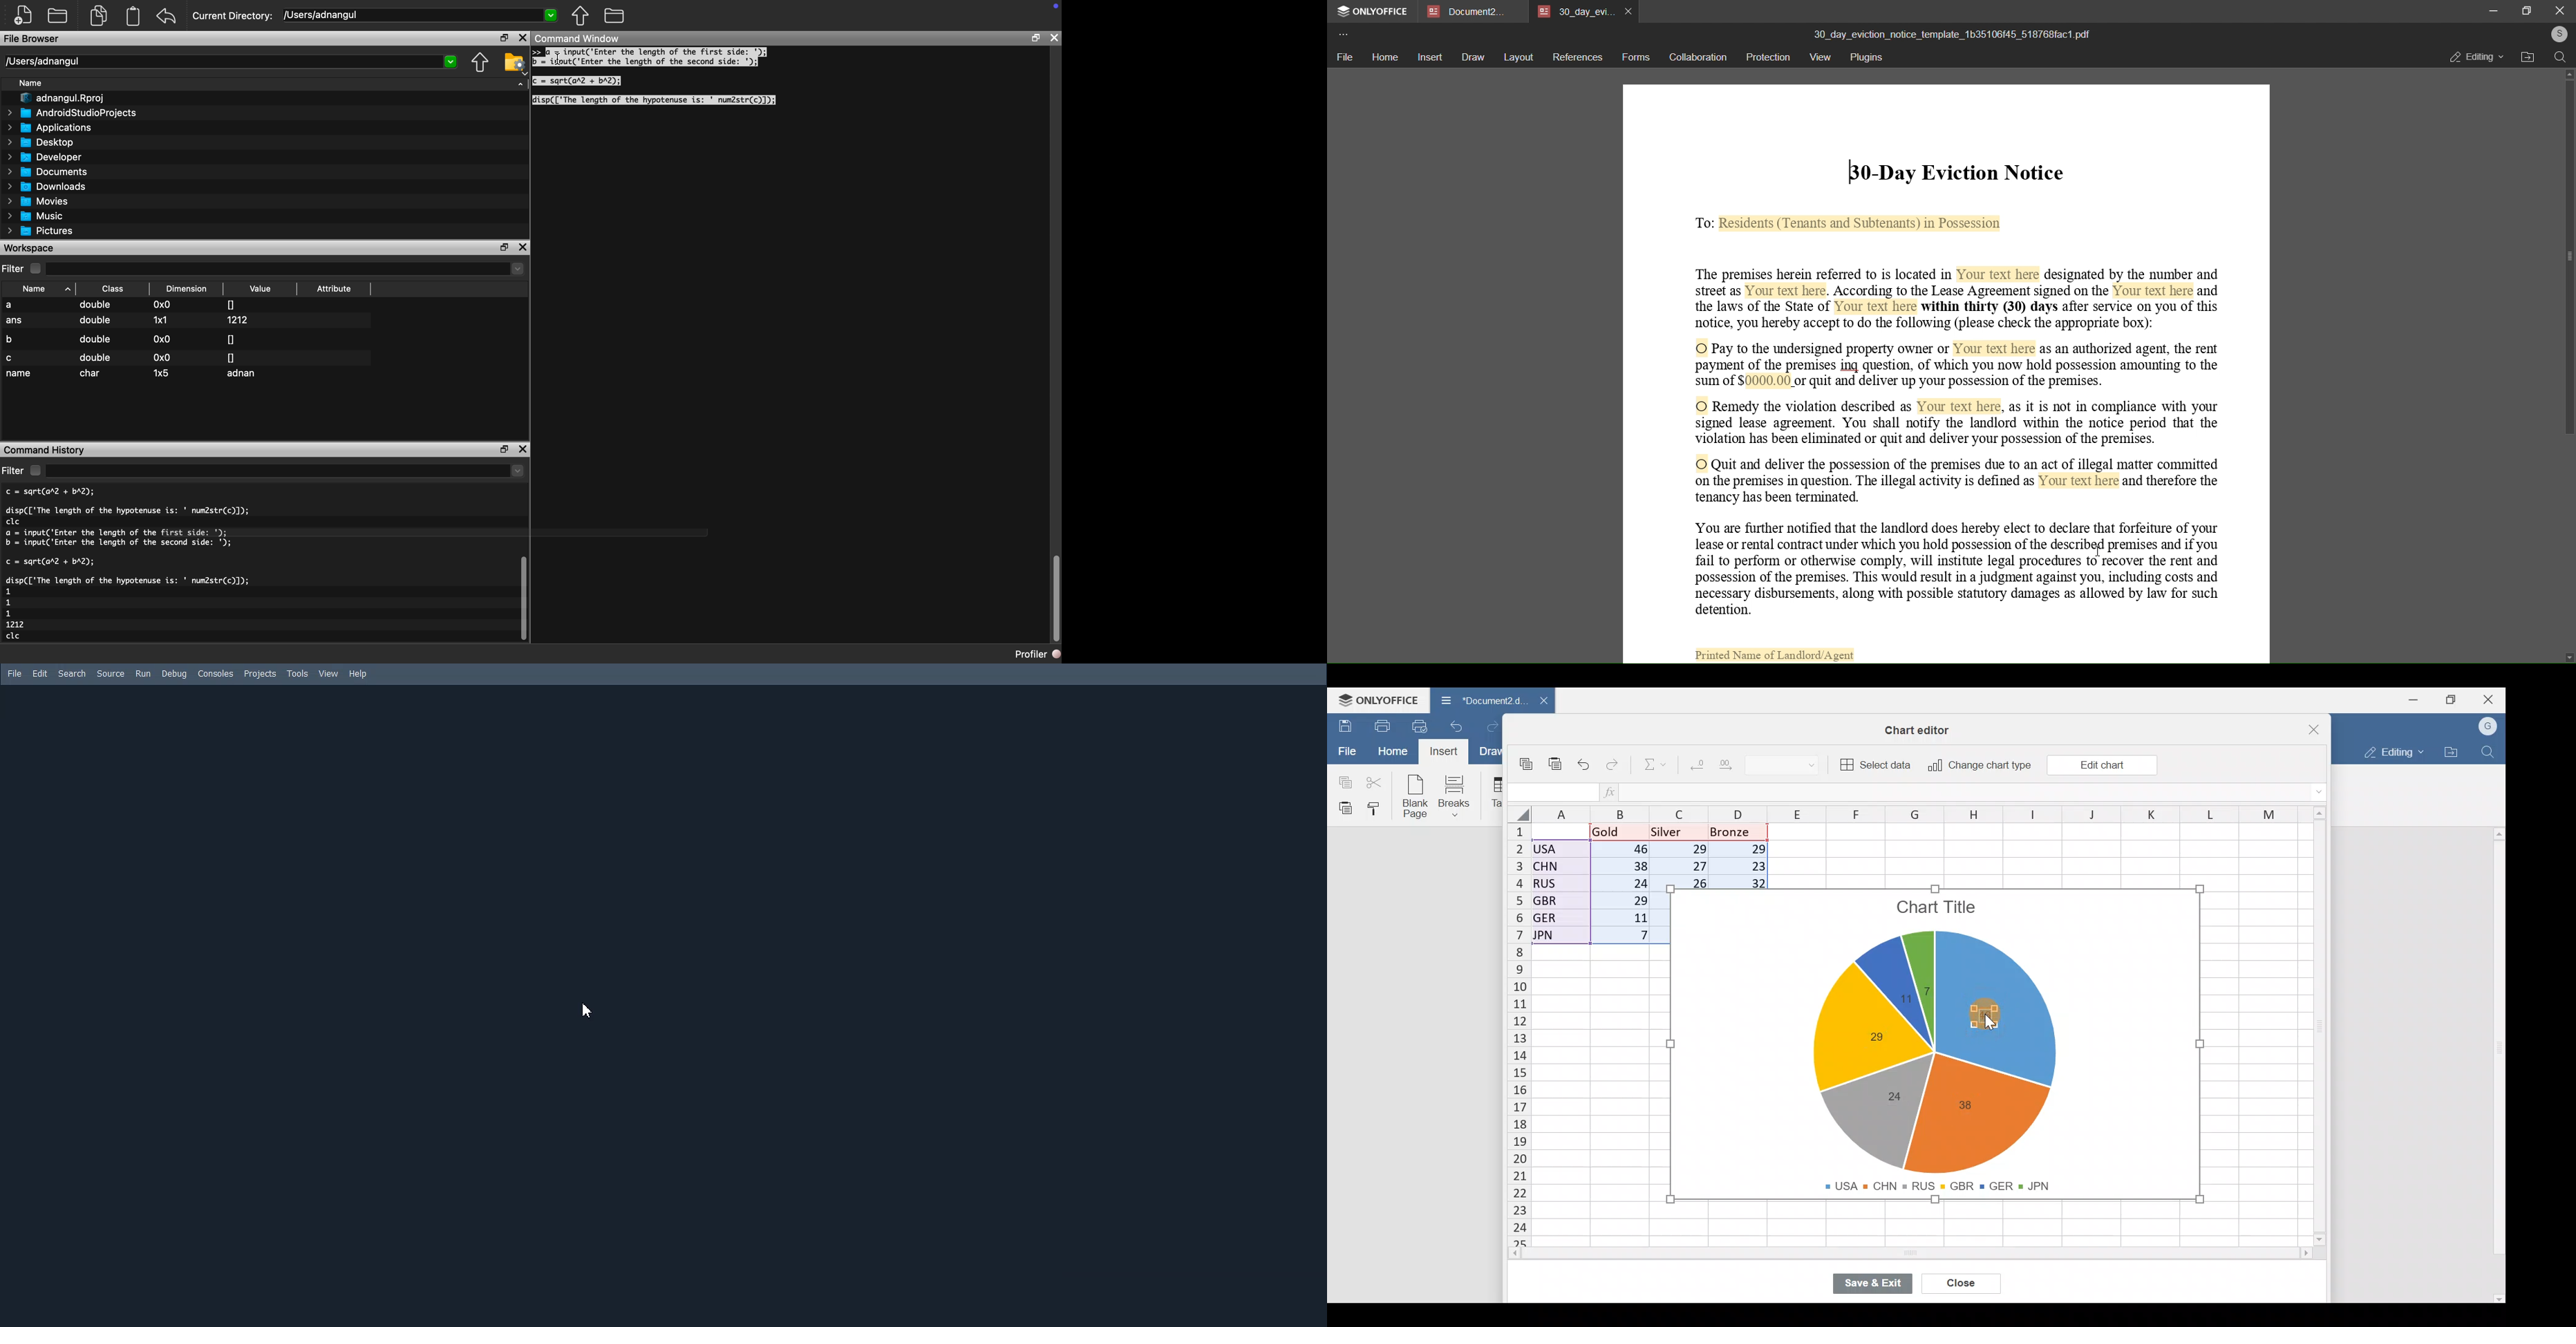 The image size is (2576, 1344). I want to click on 0x0, so click(163, 339).